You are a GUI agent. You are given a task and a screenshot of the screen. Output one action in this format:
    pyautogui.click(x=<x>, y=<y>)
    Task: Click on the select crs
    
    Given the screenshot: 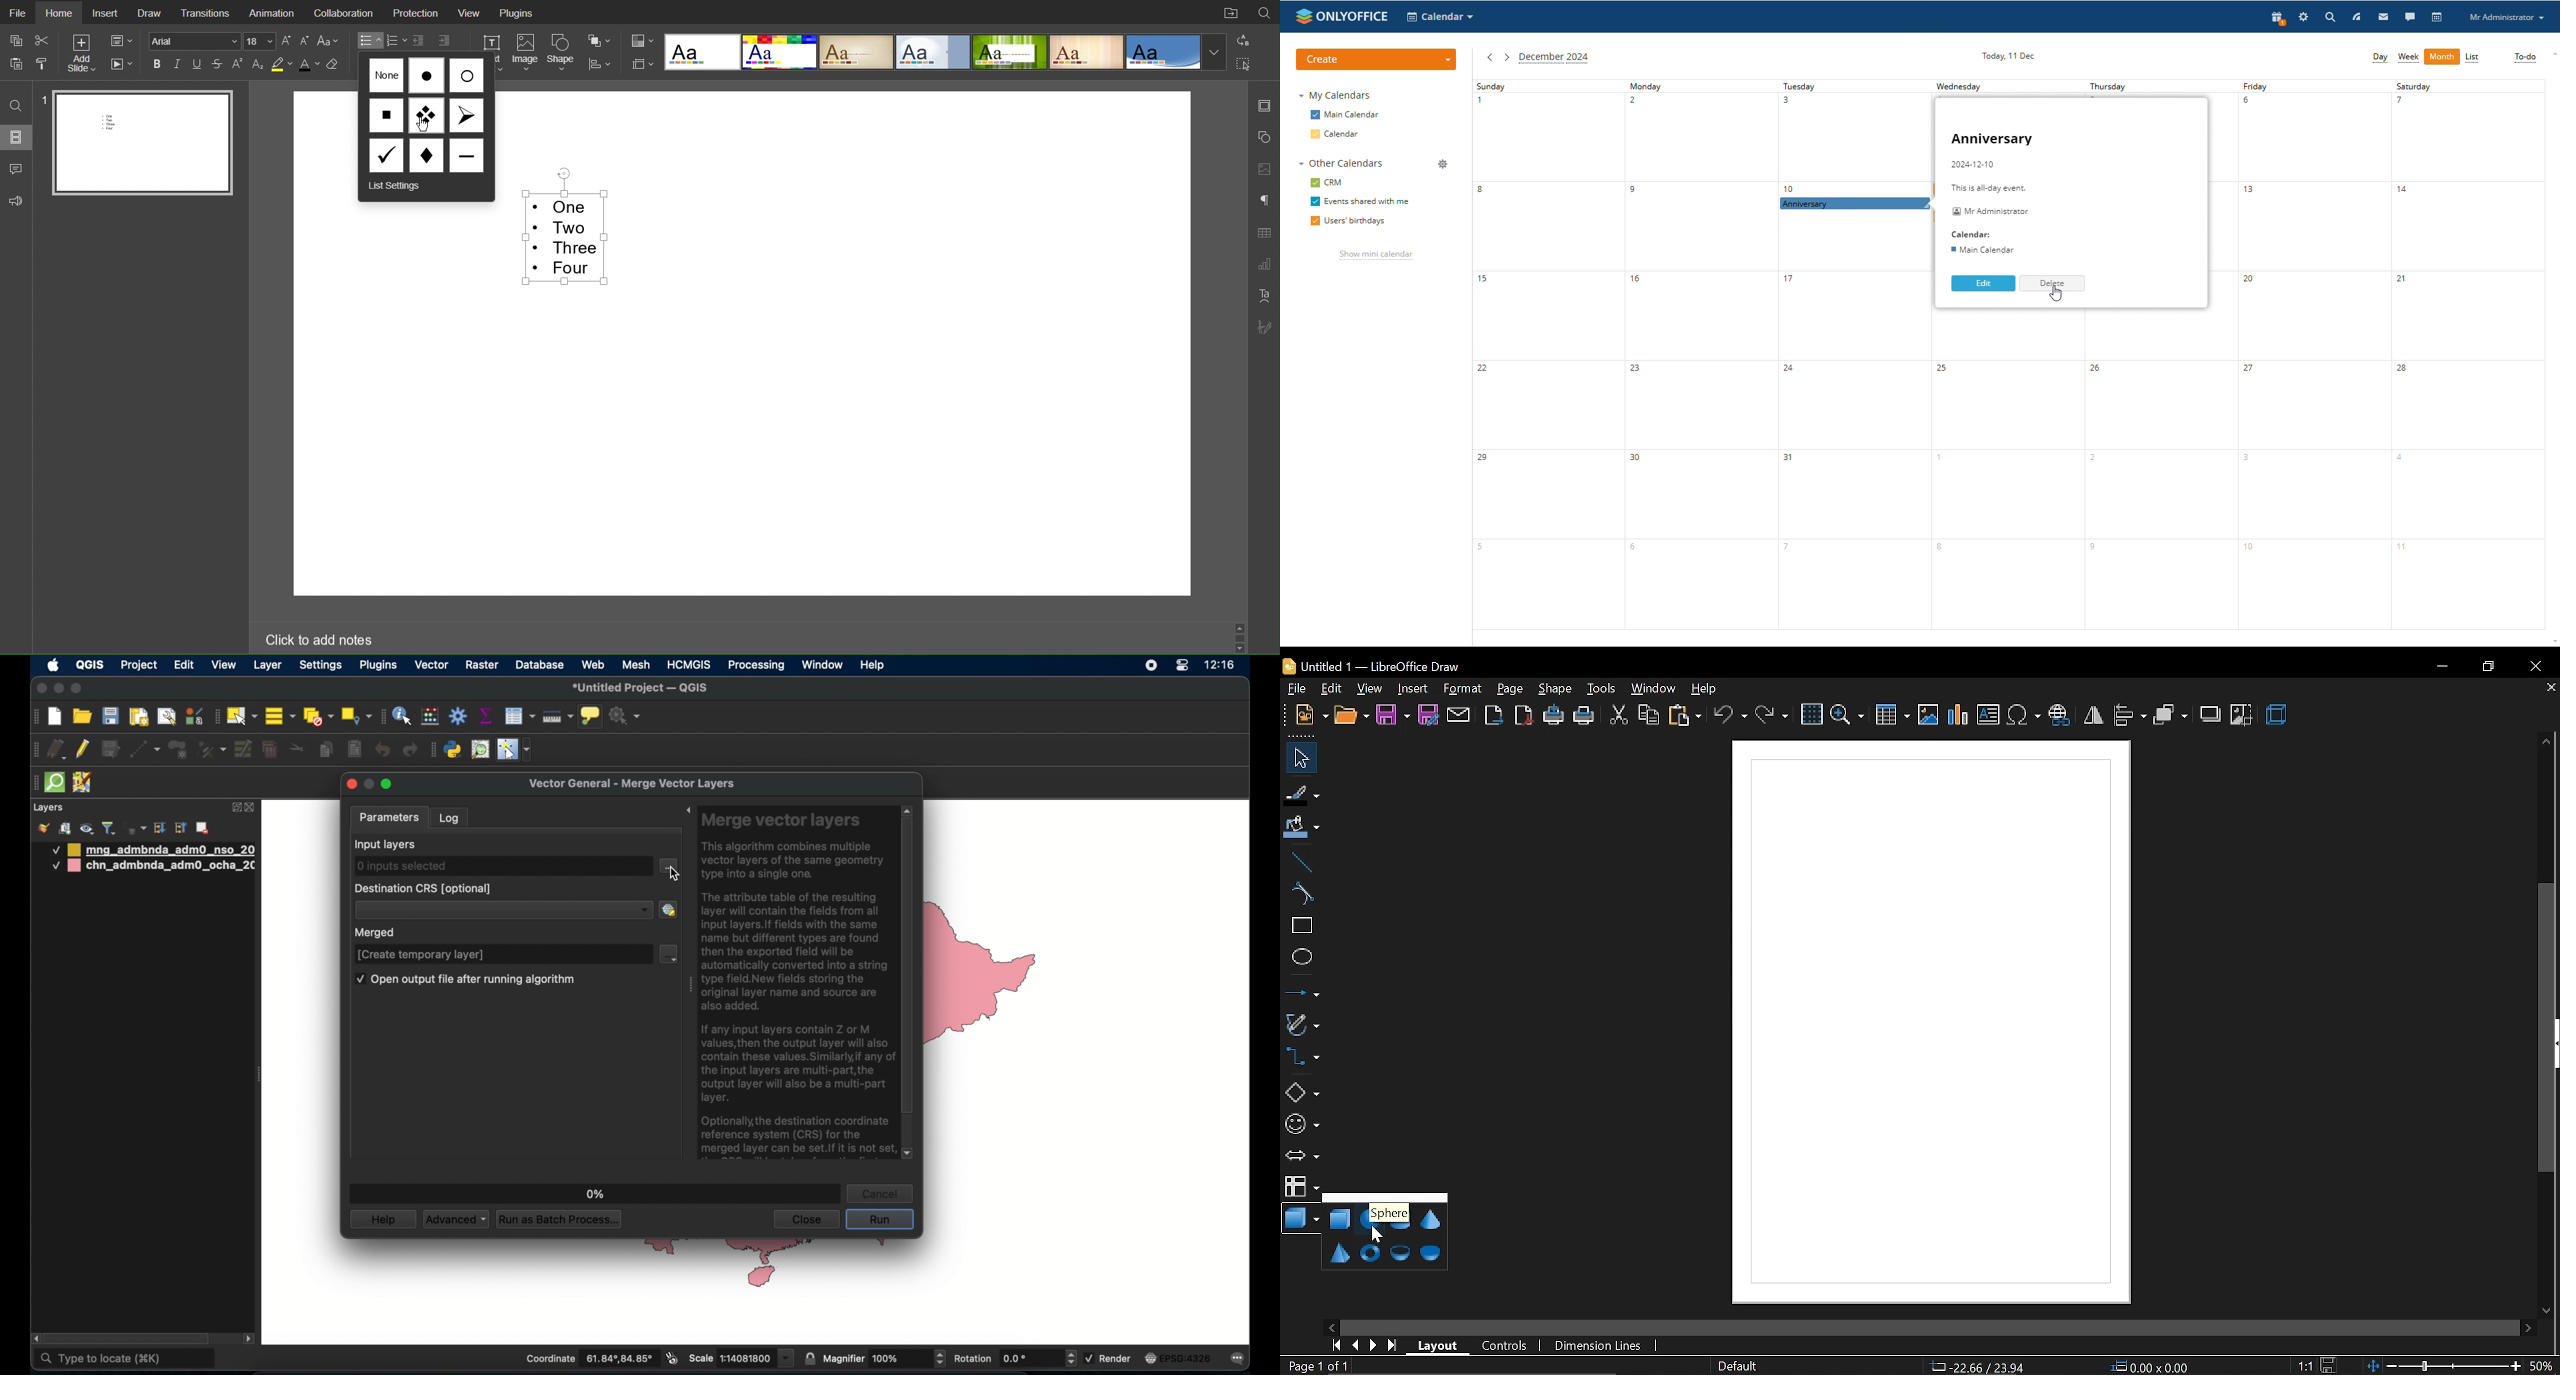 What is the action you would take?
    pyautogui.click(x=669, y=909)
    